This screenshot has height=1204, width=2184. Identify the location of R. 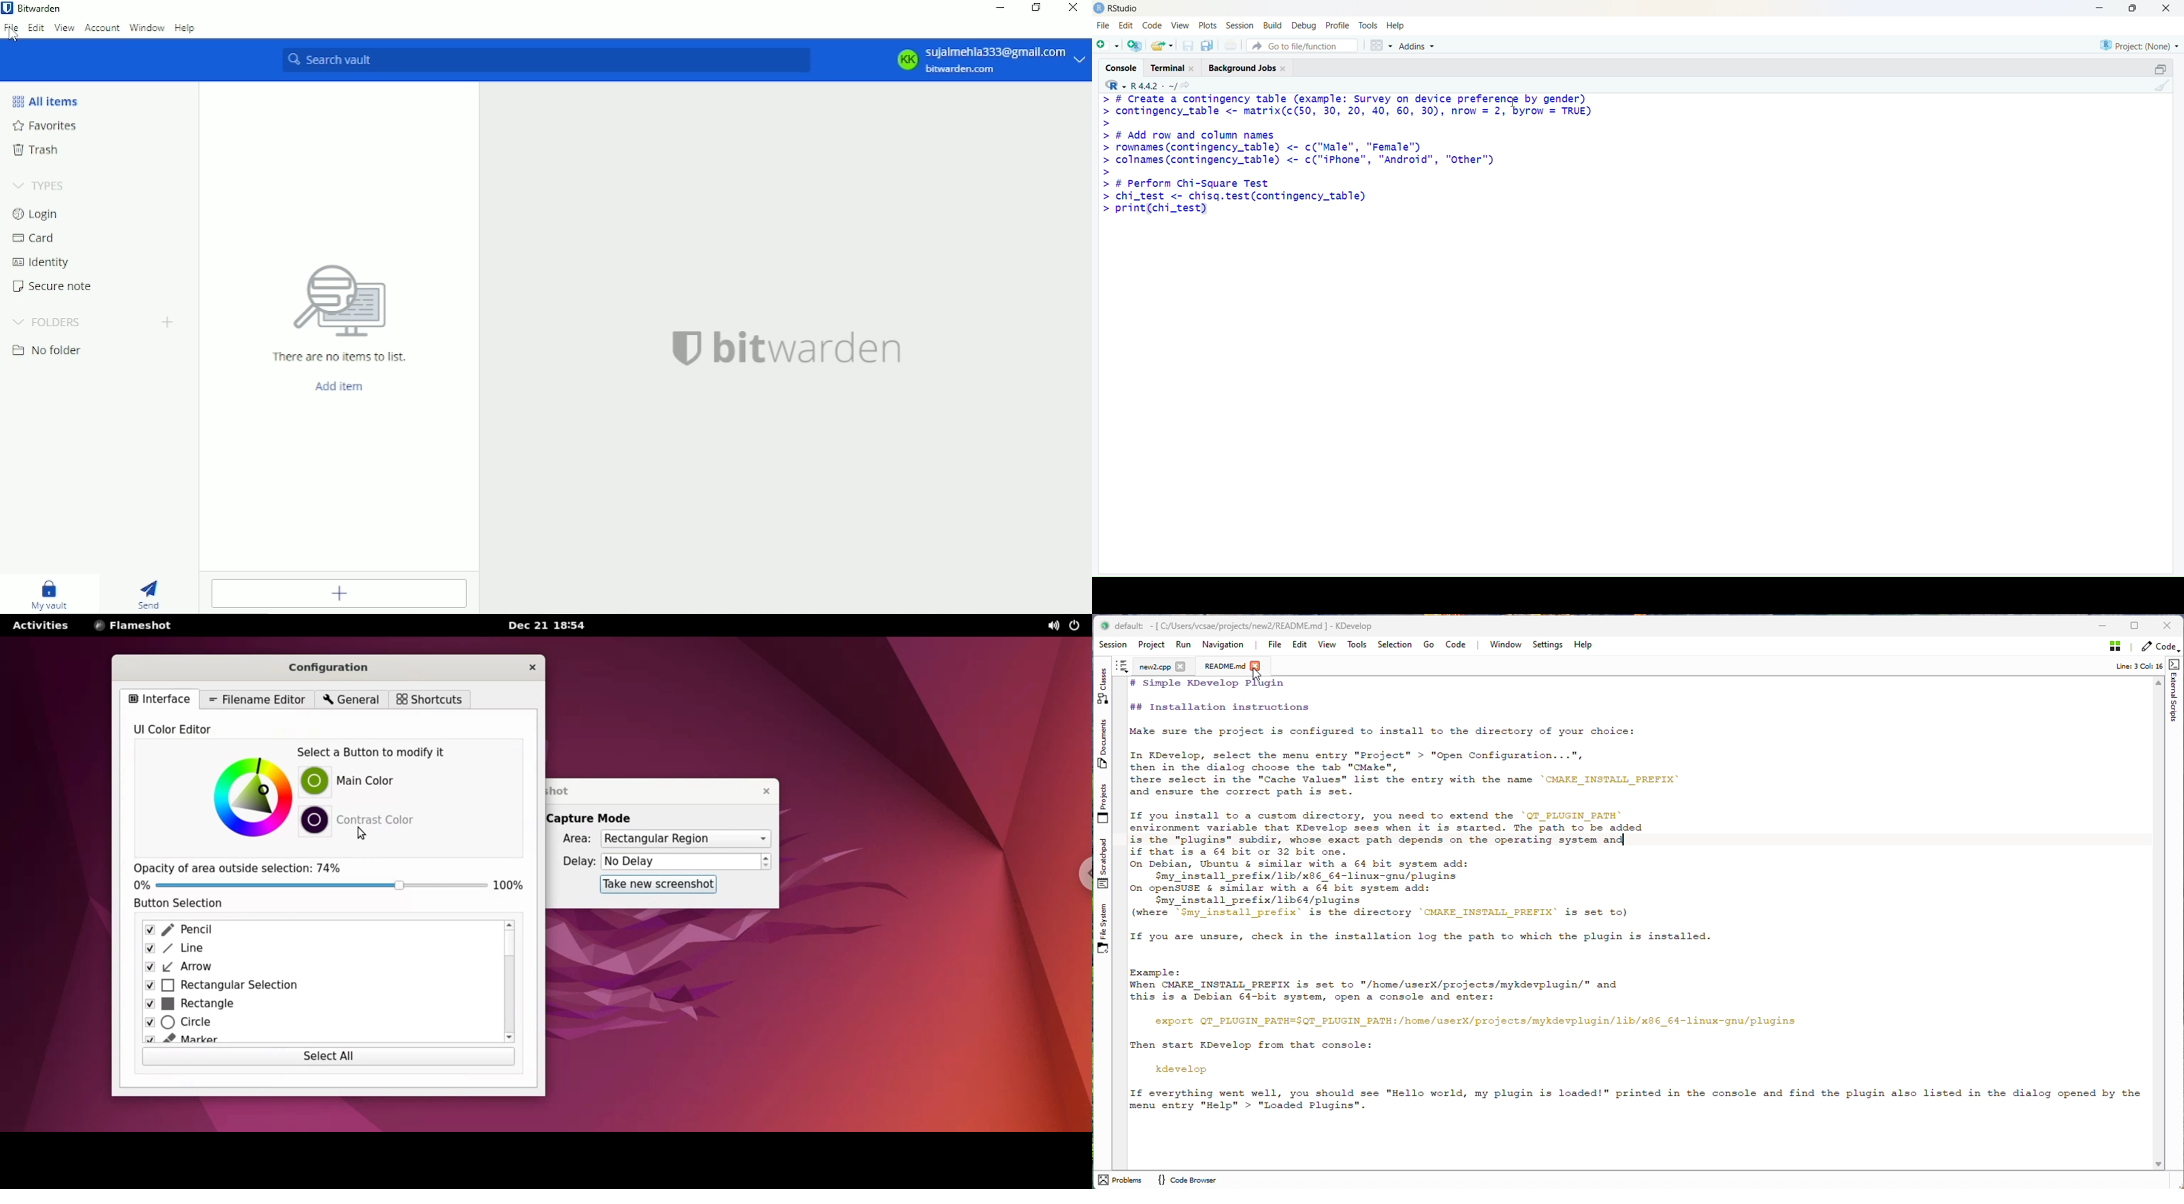
(1115, 85).